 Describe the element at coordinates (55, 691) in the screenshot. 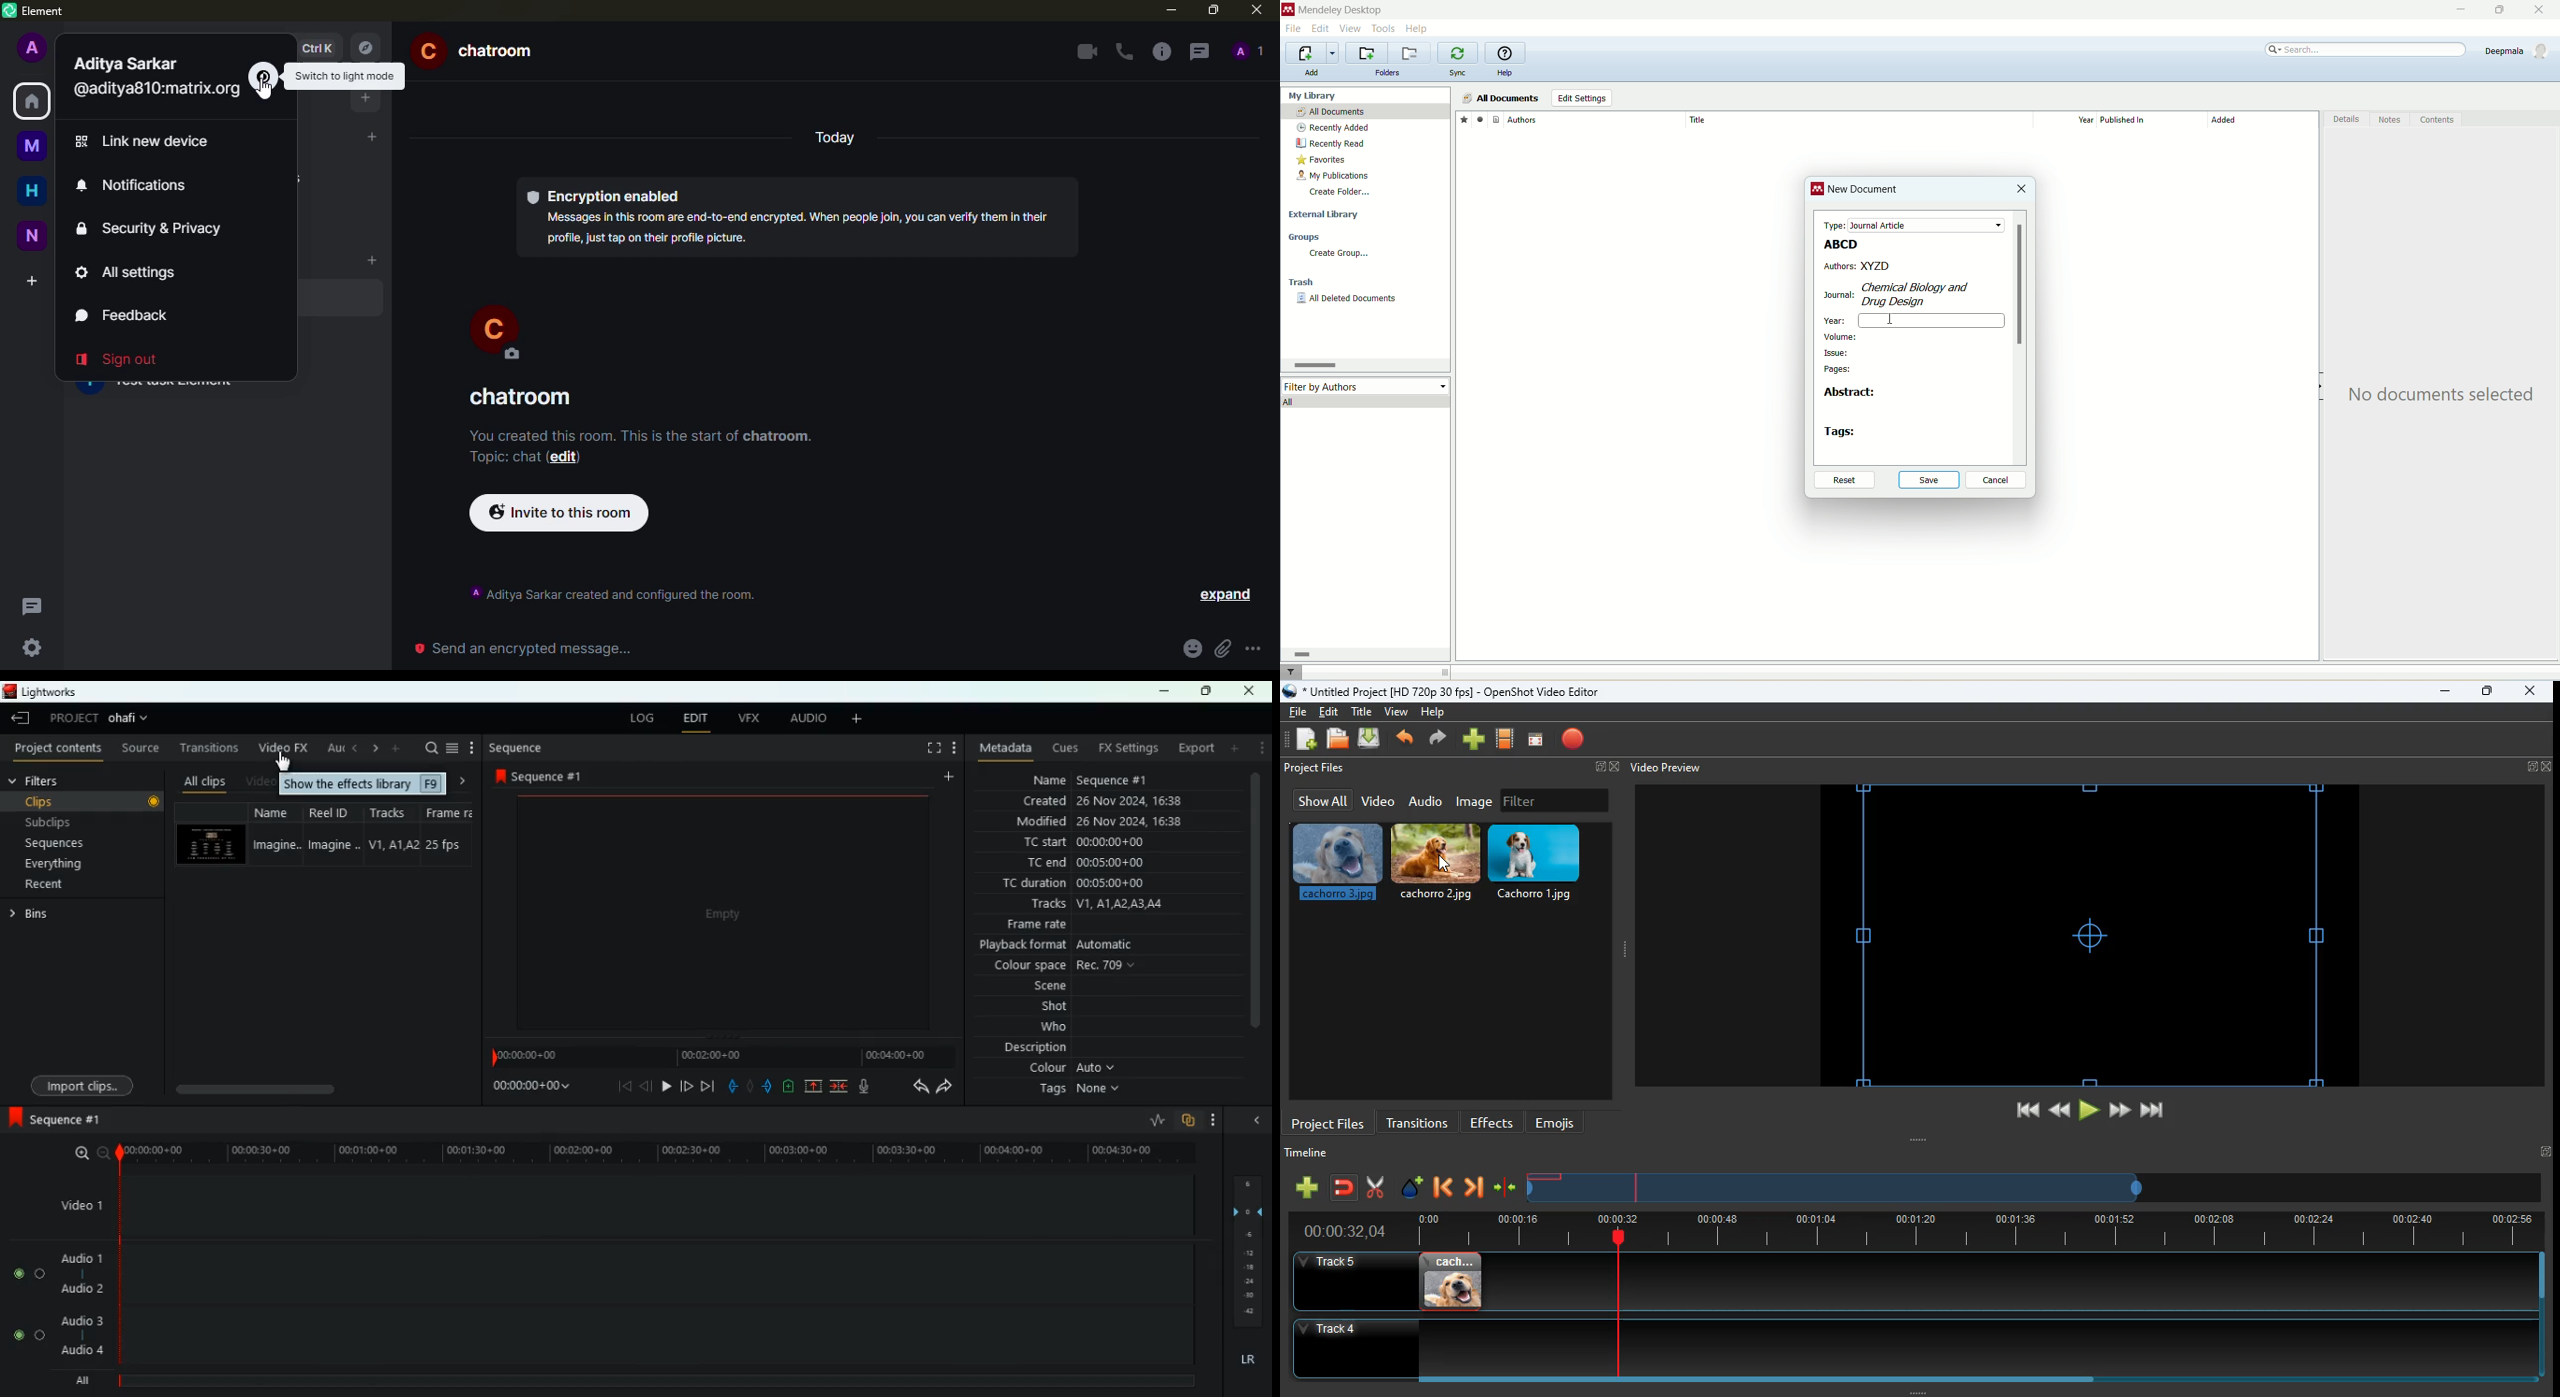

I see `loghtworks` at that location.